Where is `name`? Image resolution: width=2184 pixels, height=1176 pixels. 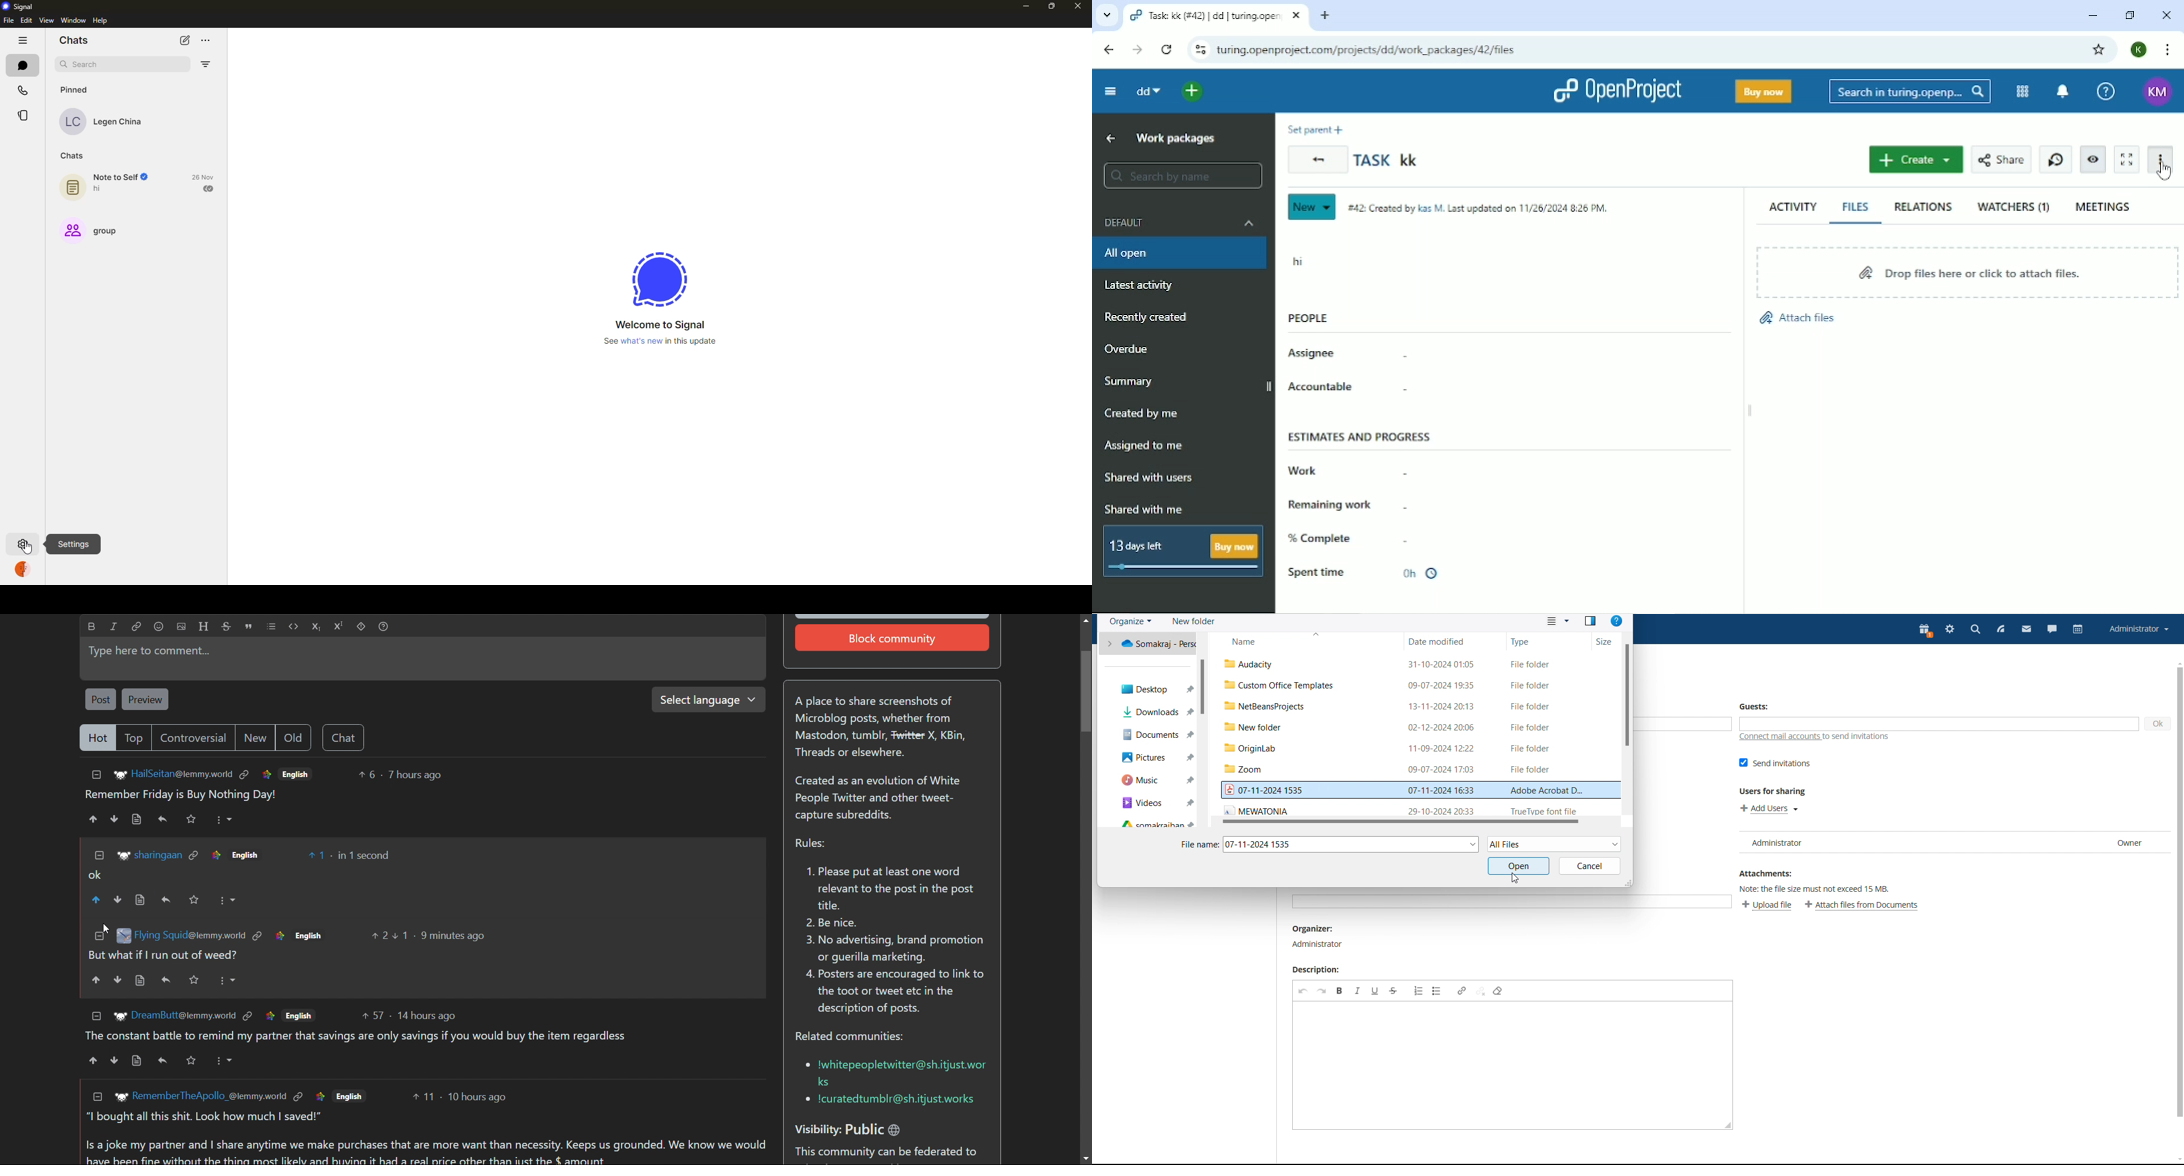
name is located at coordinates (1305, 640).